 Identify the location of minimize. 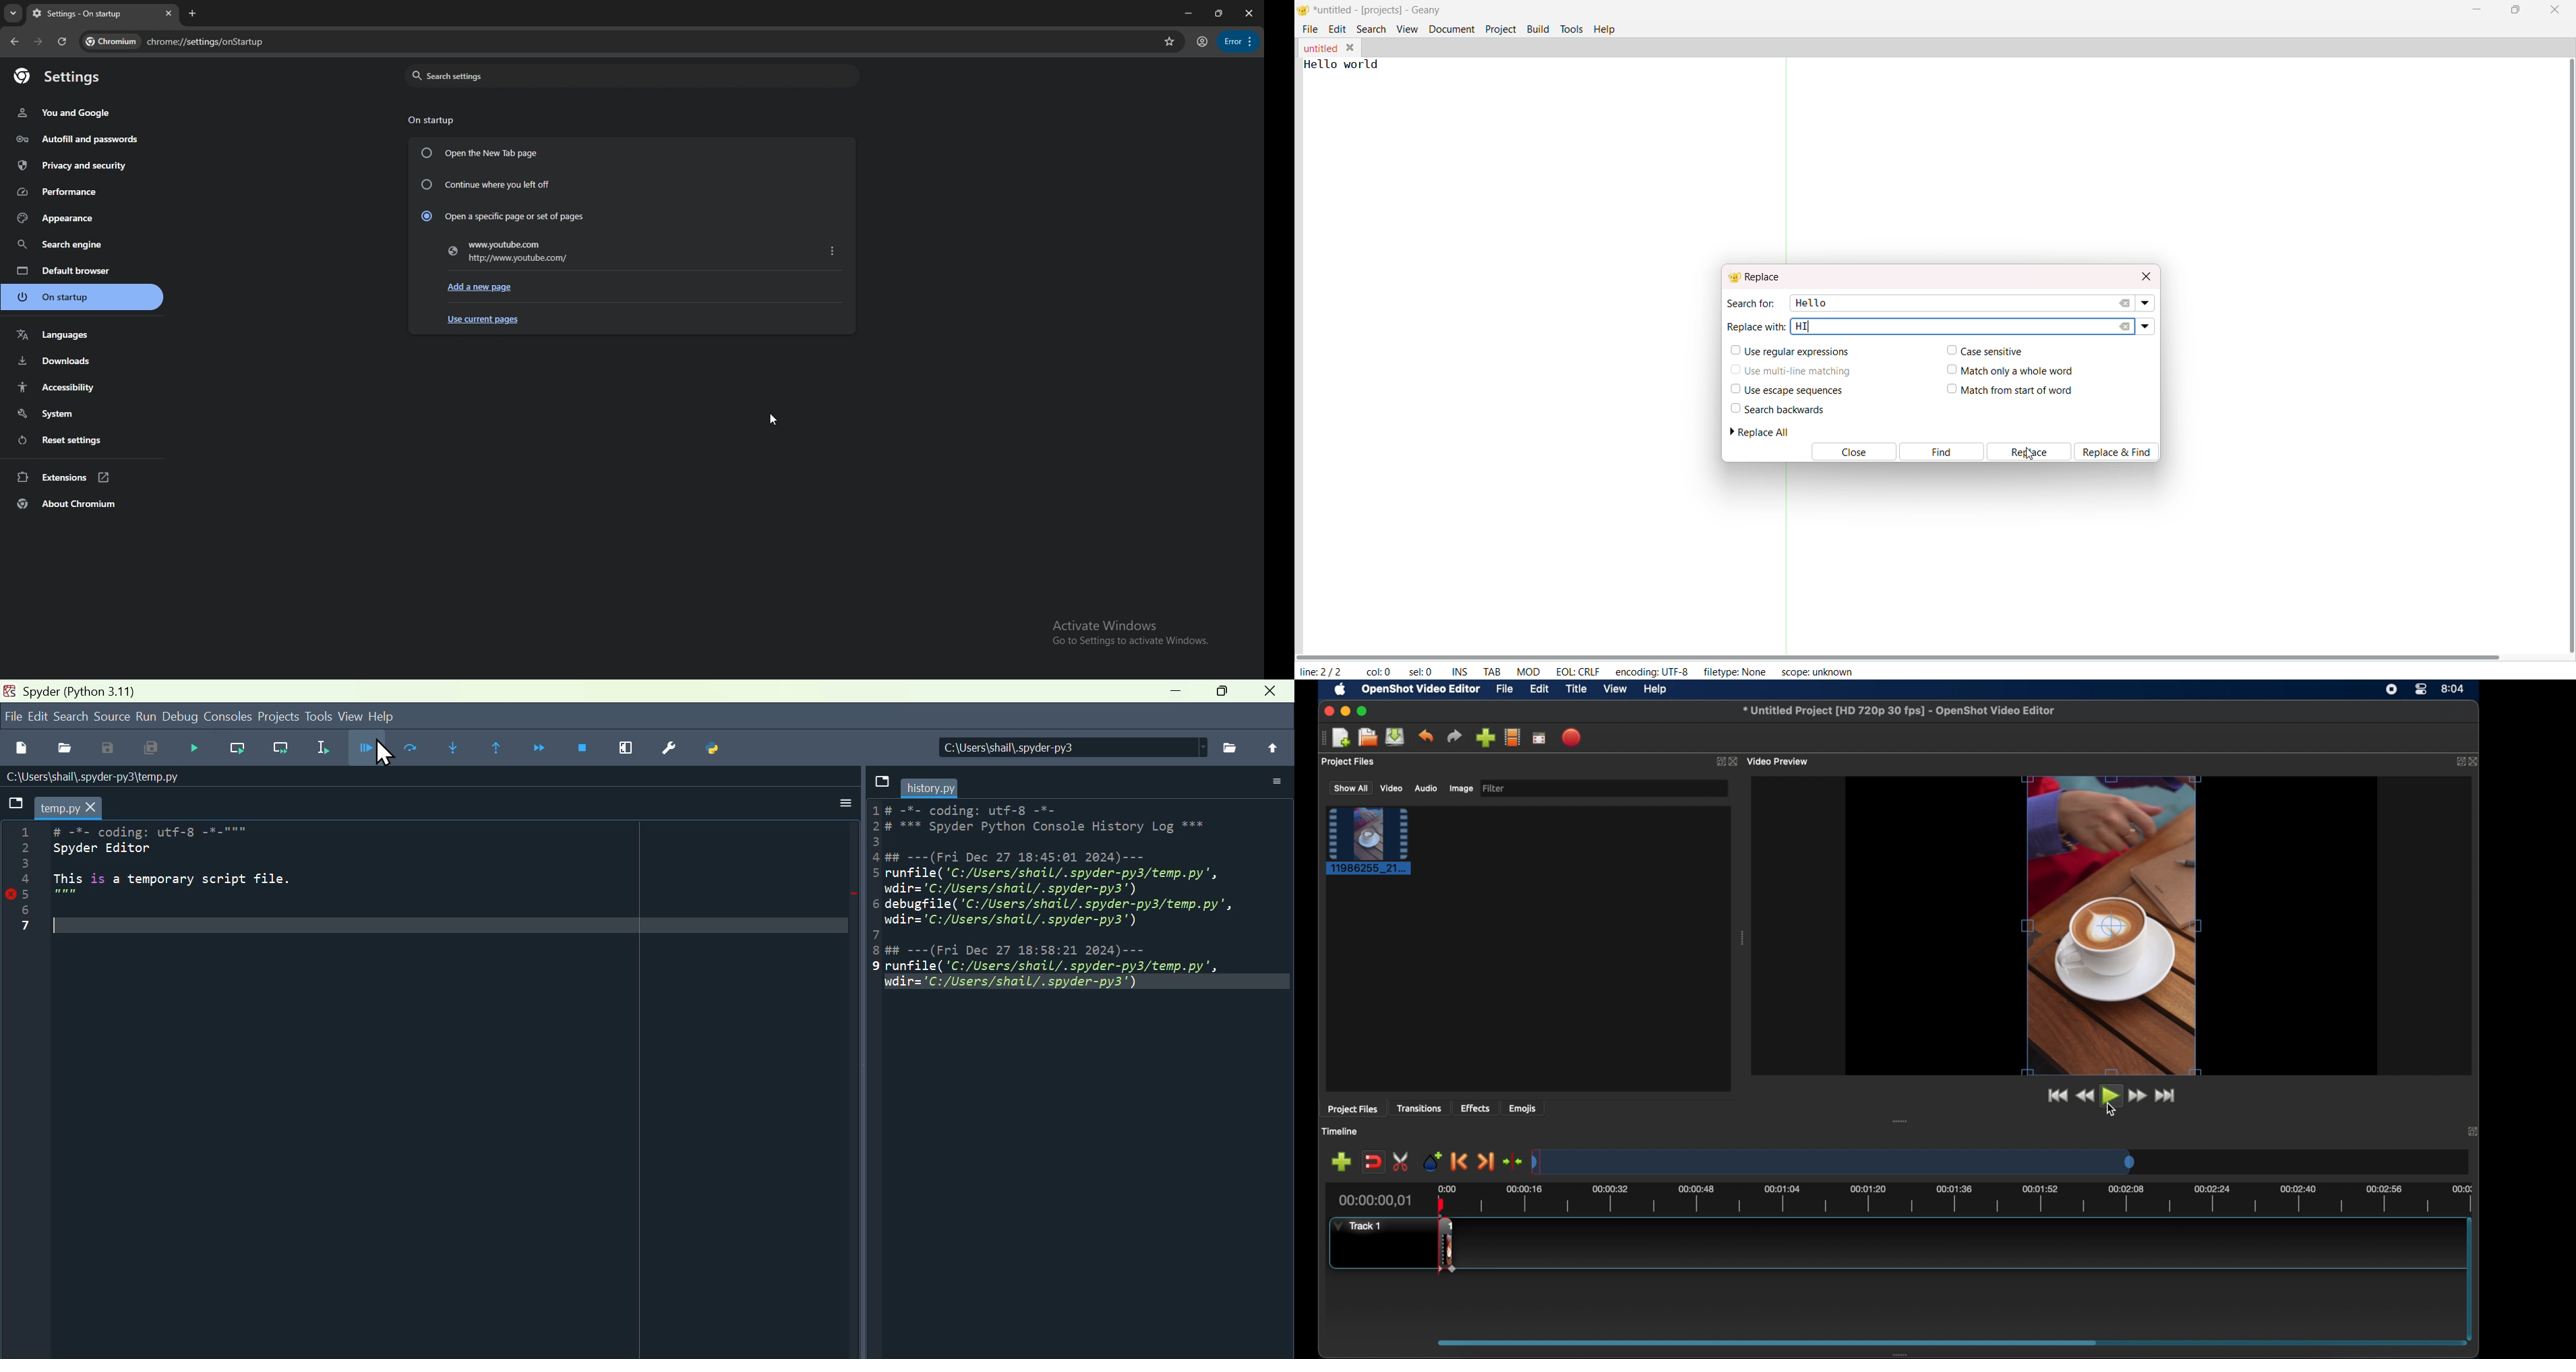
(1345, 711).